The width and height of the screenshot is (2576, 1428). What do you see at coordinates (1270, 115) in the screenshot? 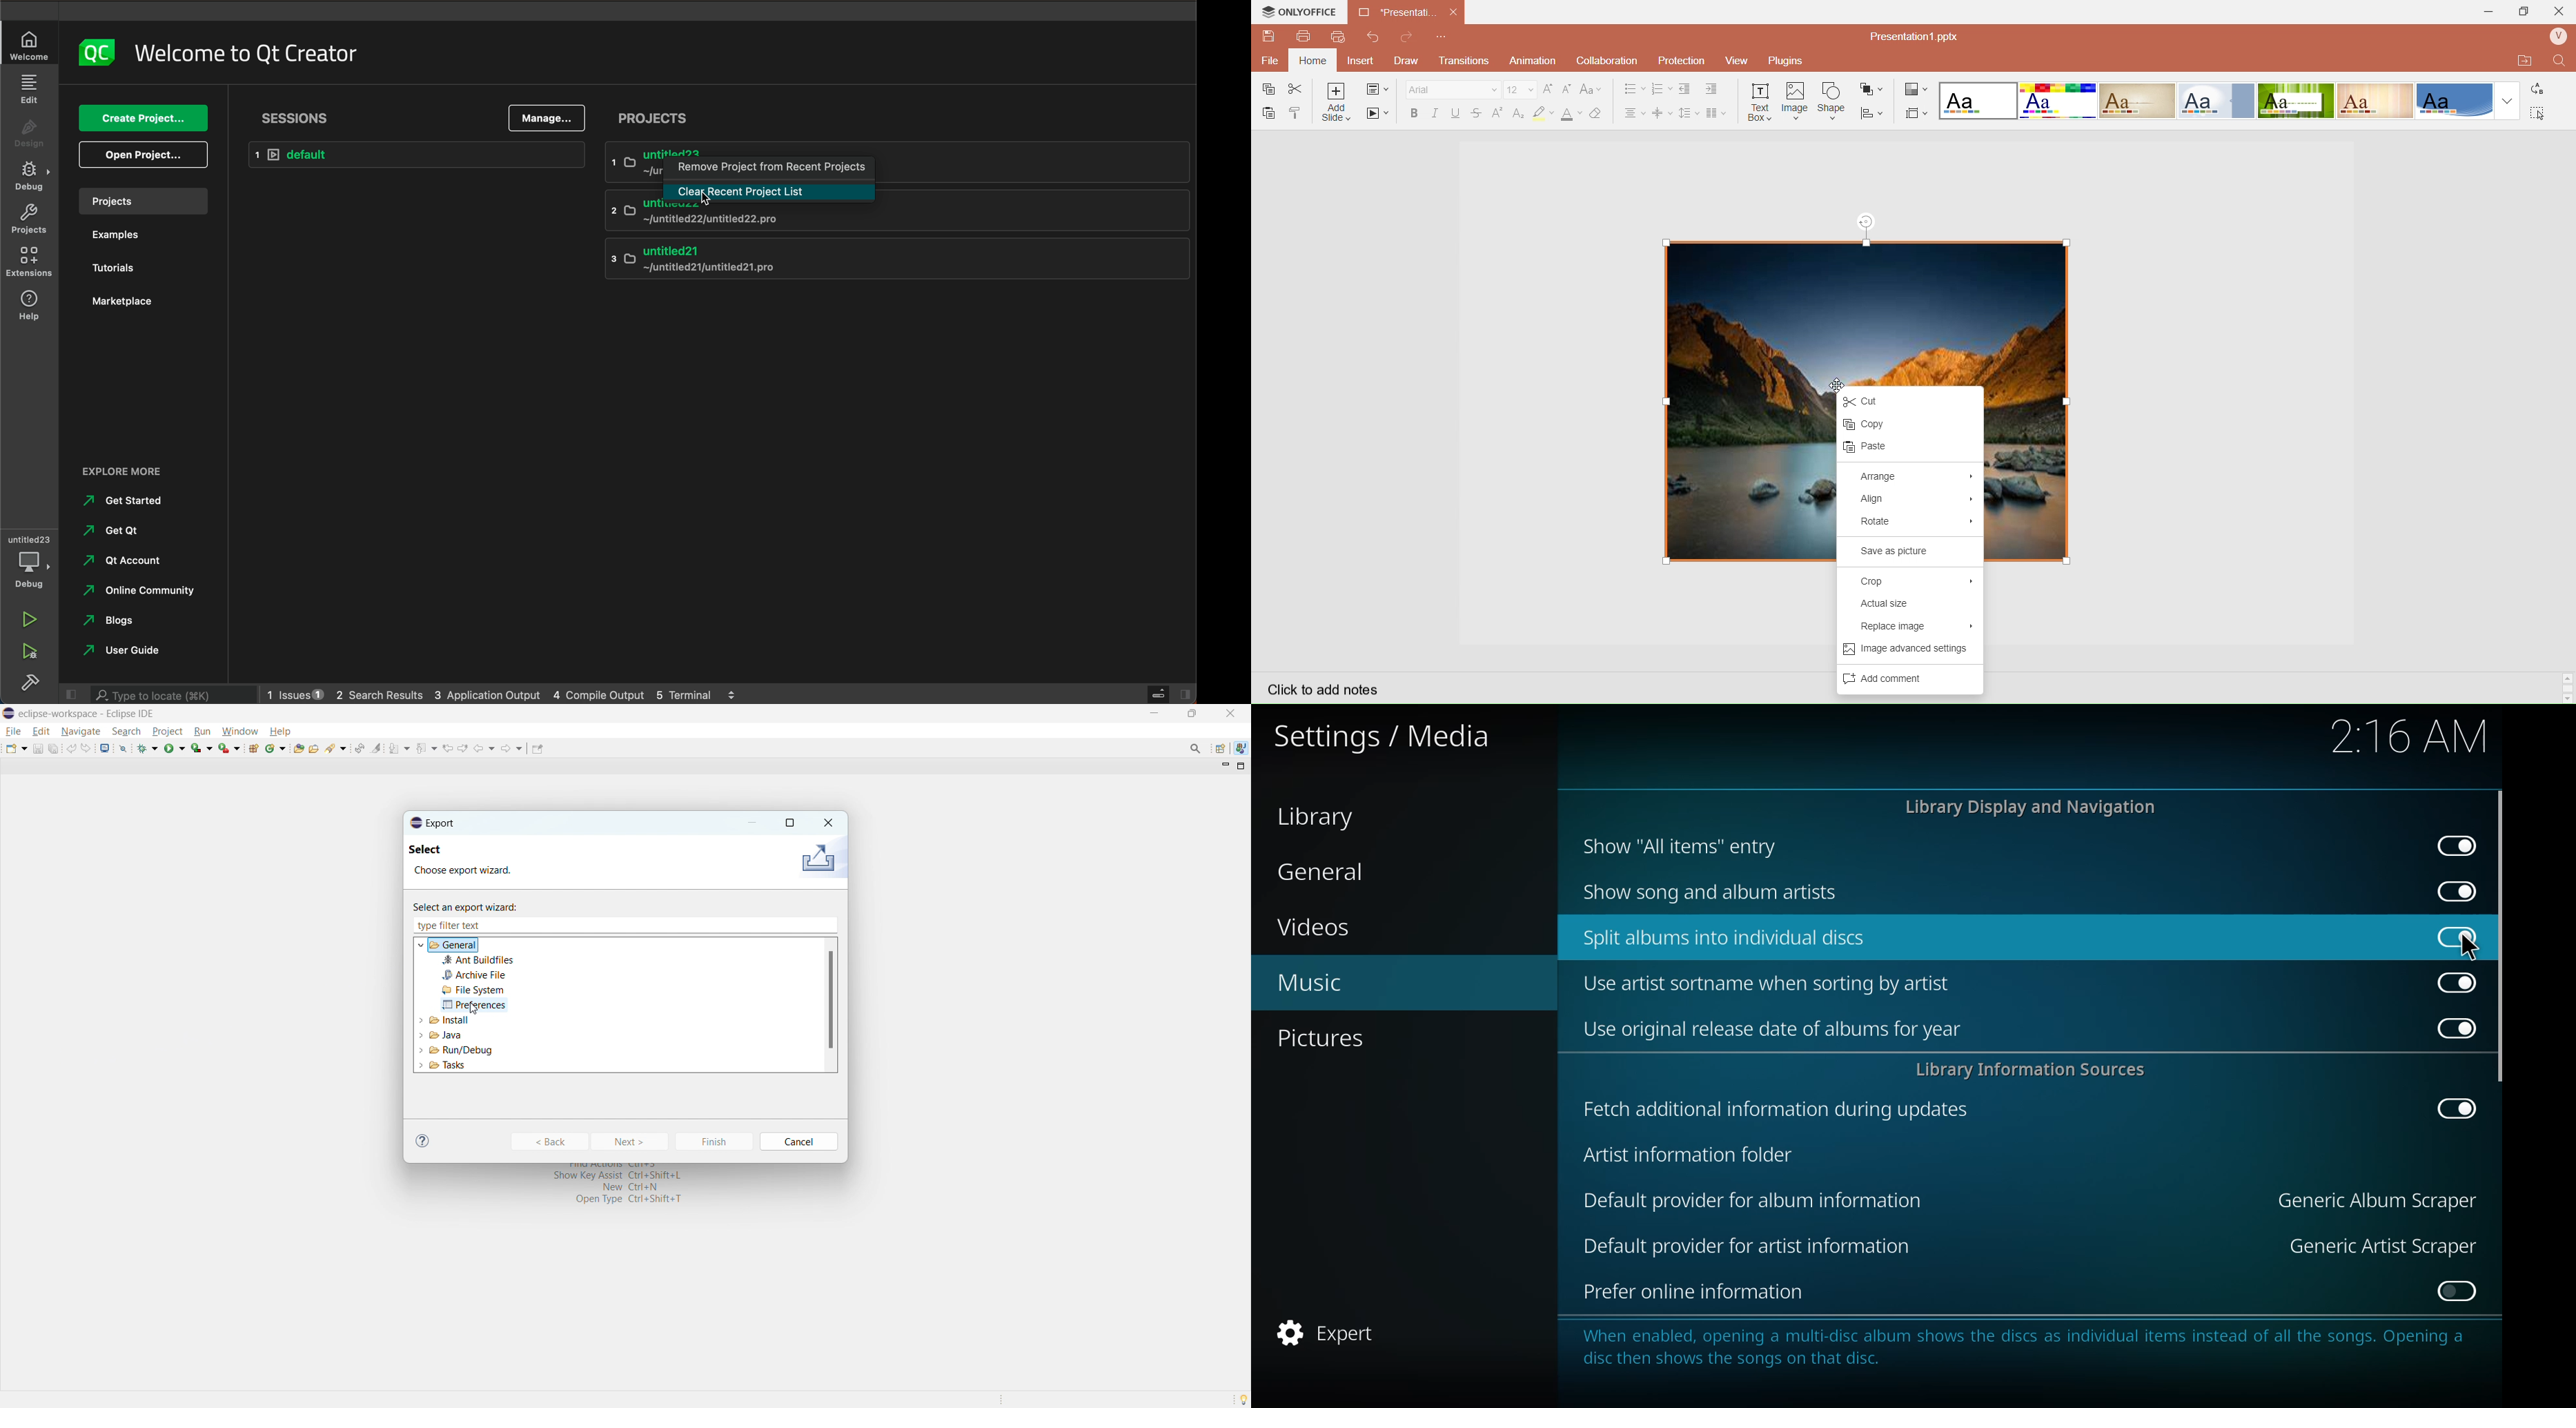
I see `Paste` at bounding box center [1270, 115].